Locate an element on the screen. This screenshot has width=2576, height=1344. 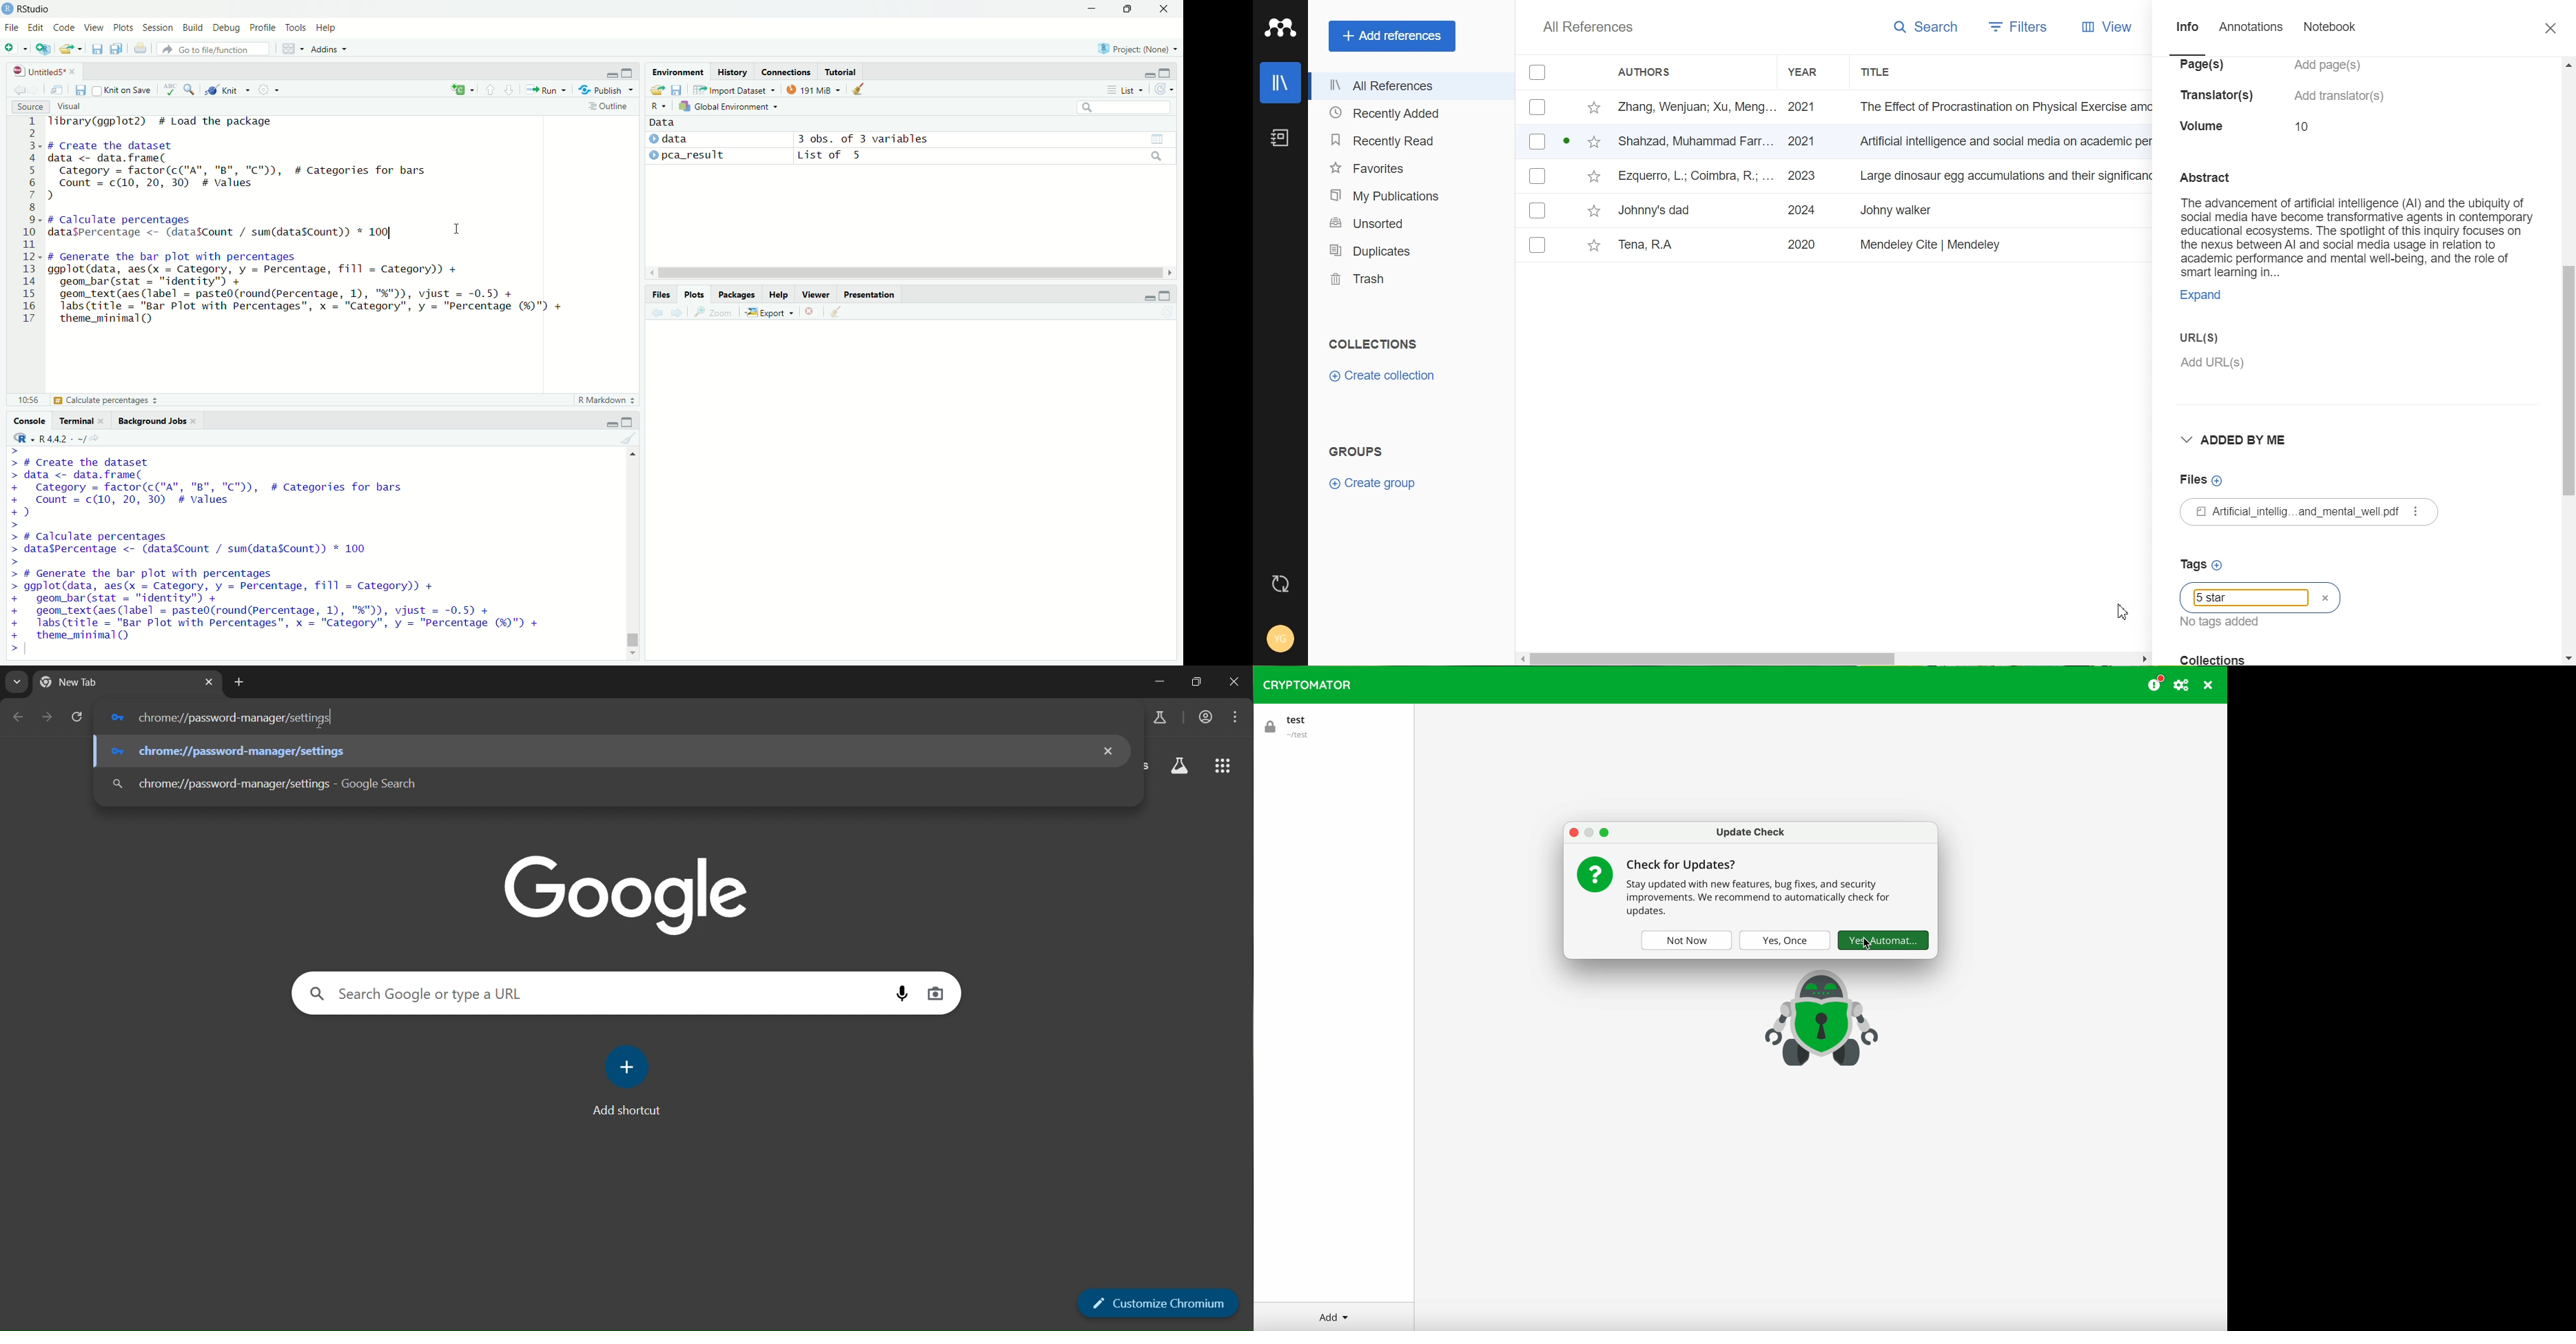
run is located at coordinates (544, 90).